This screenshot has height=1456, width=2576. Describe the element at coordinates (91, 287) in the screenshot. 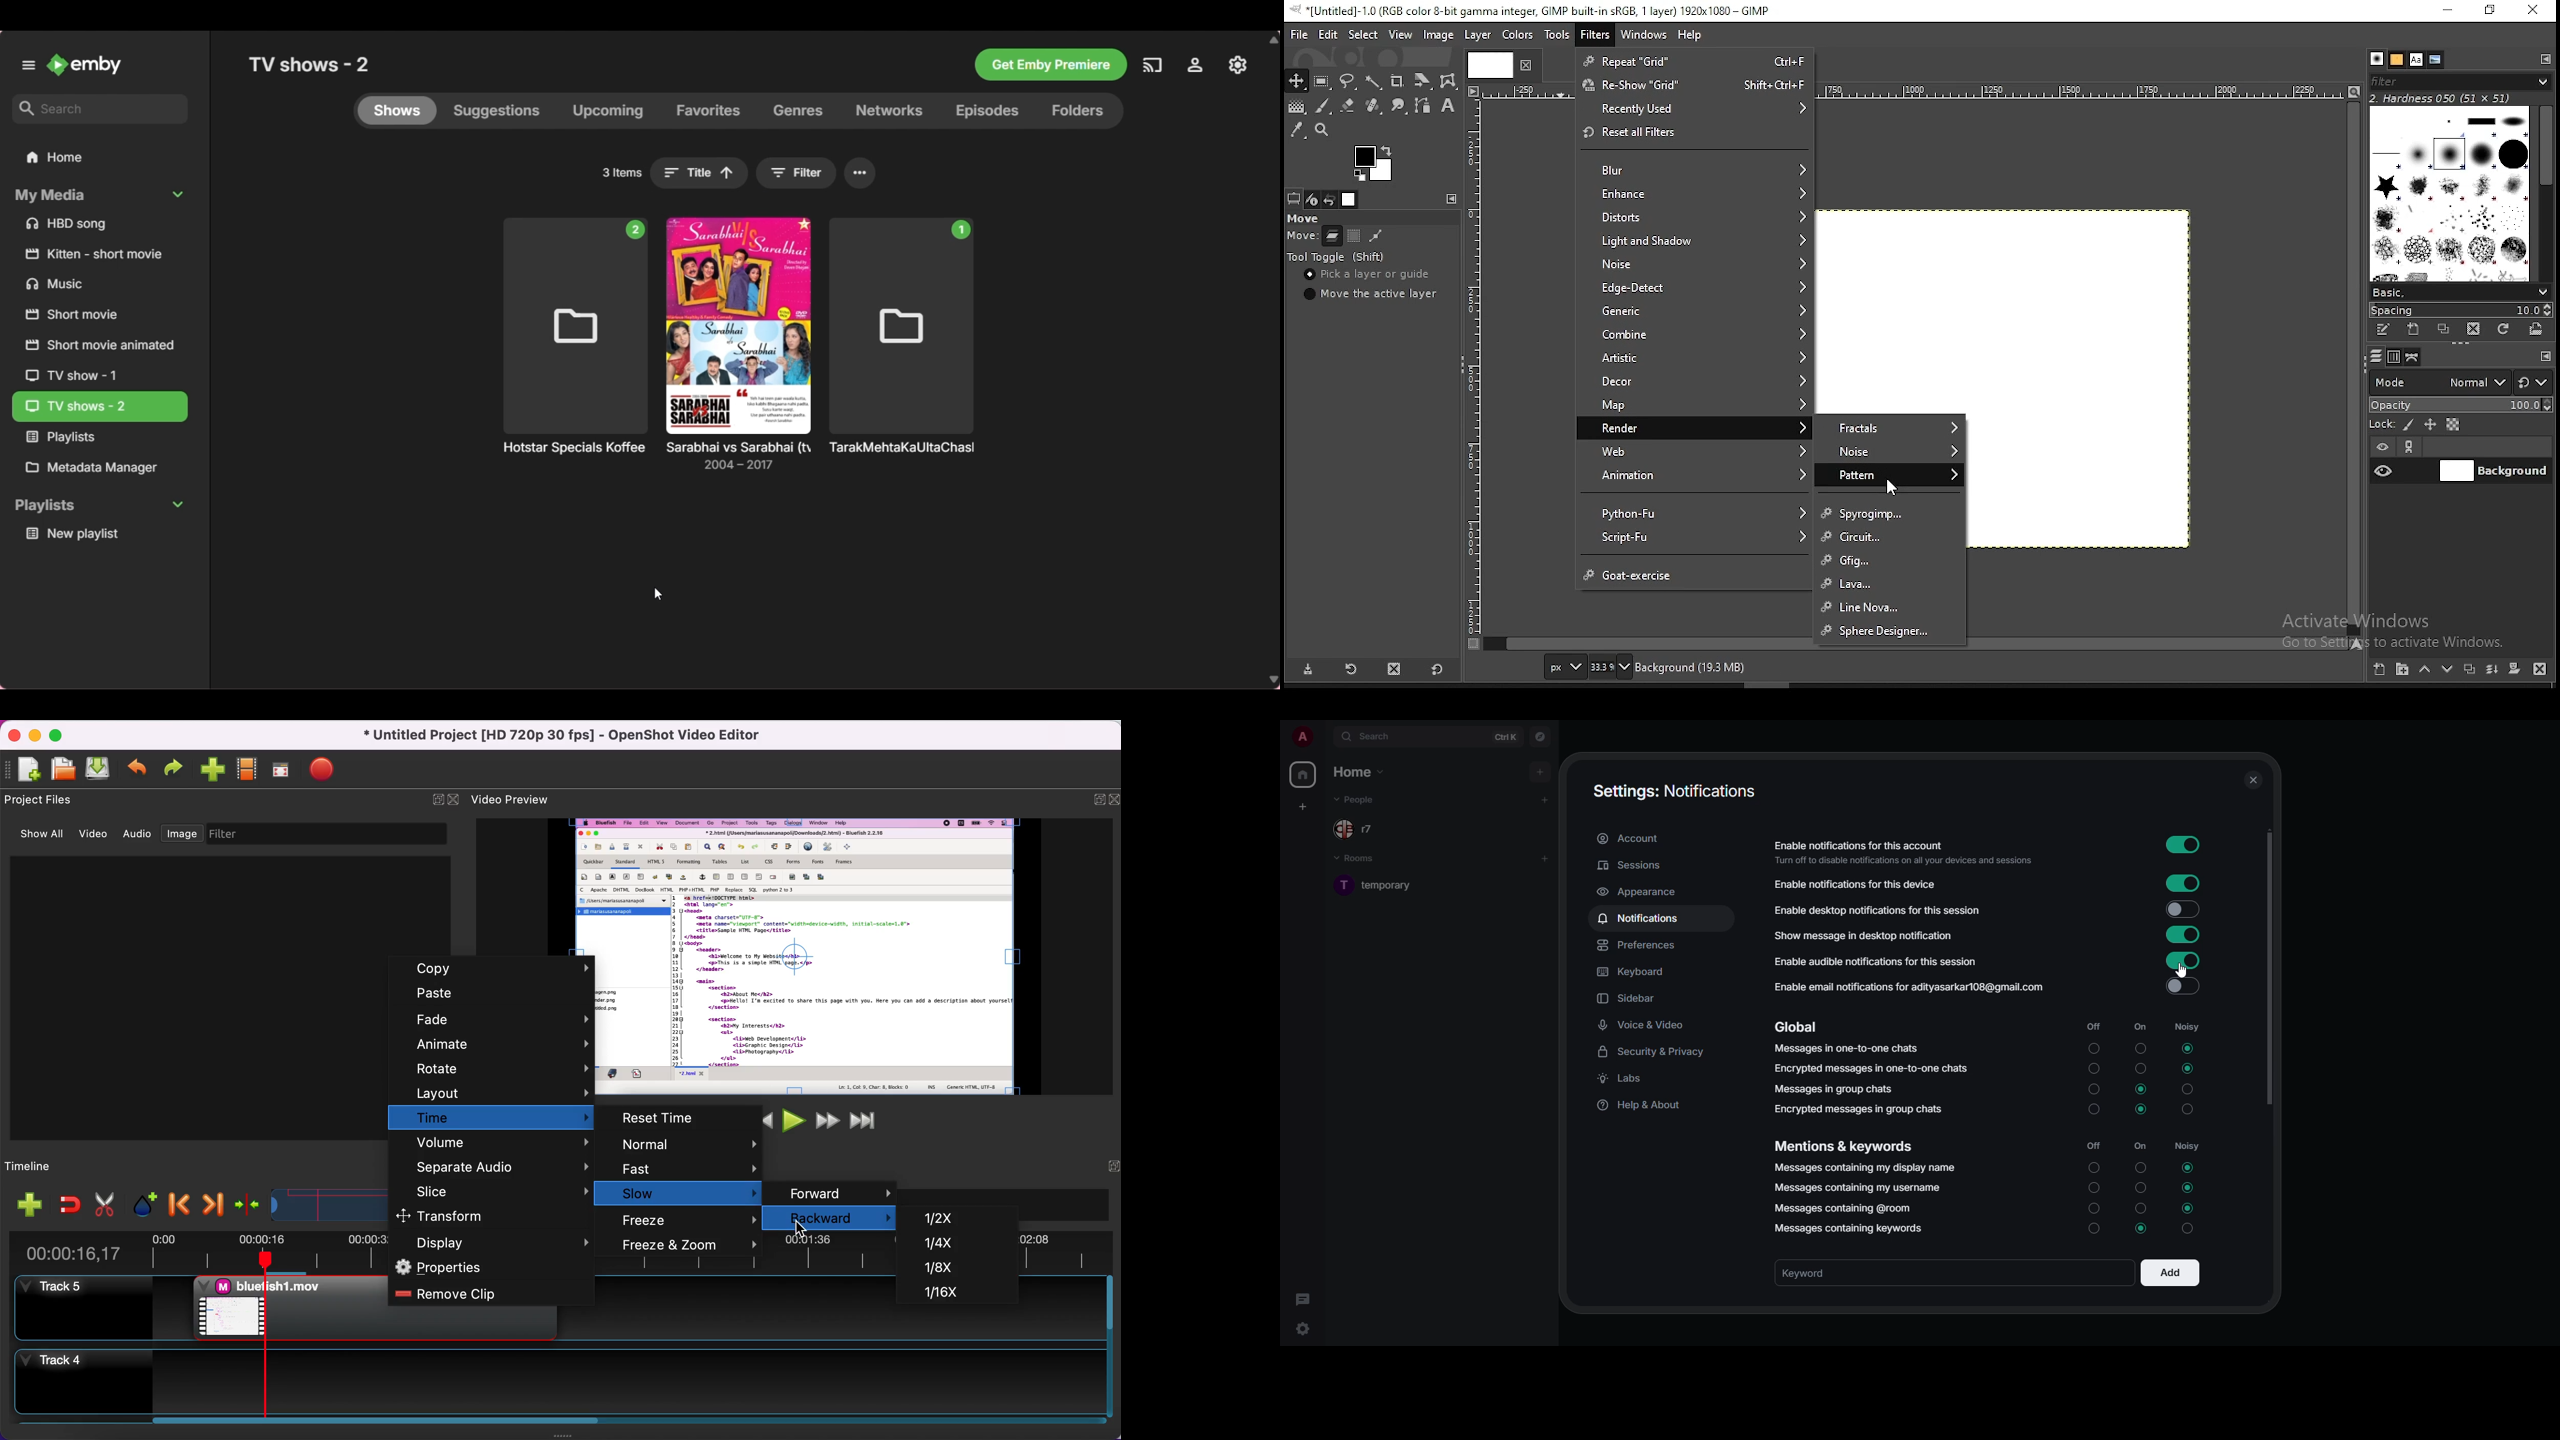

I see `` at that location.